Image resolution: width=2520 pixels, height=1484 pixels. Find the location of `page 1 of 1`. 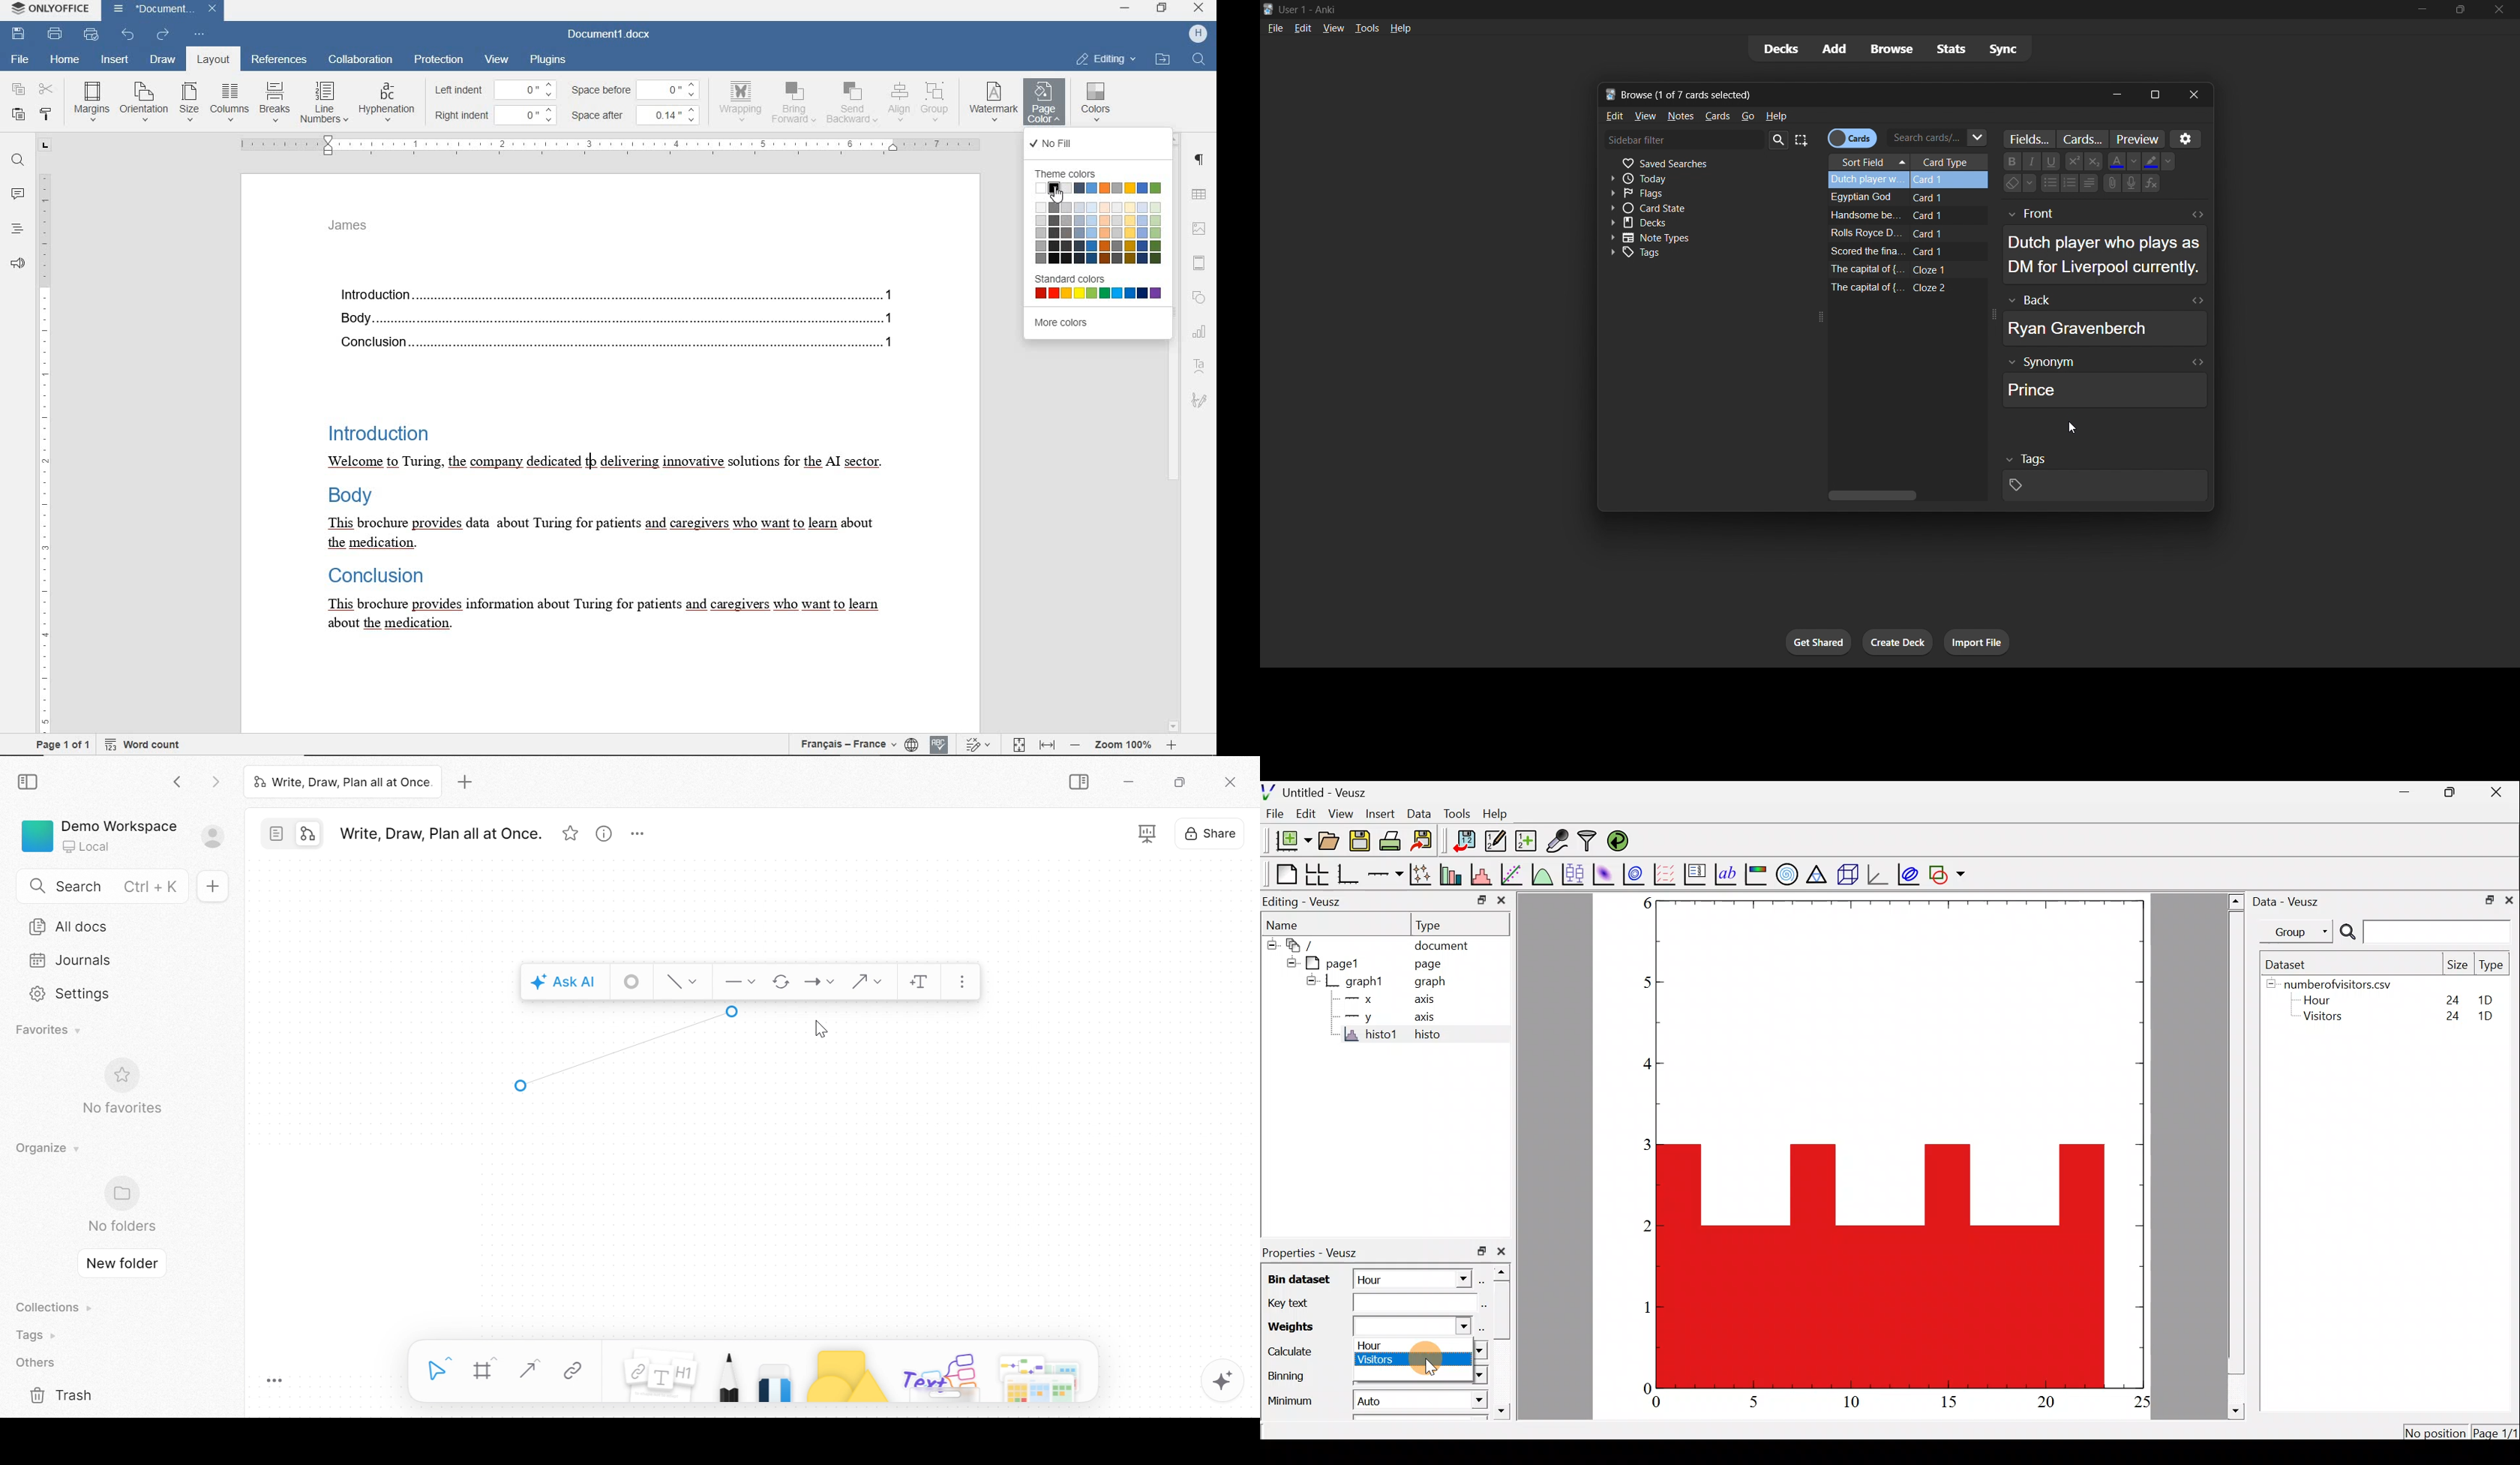

page 1 of 1 is located at coordinates (62, 745).